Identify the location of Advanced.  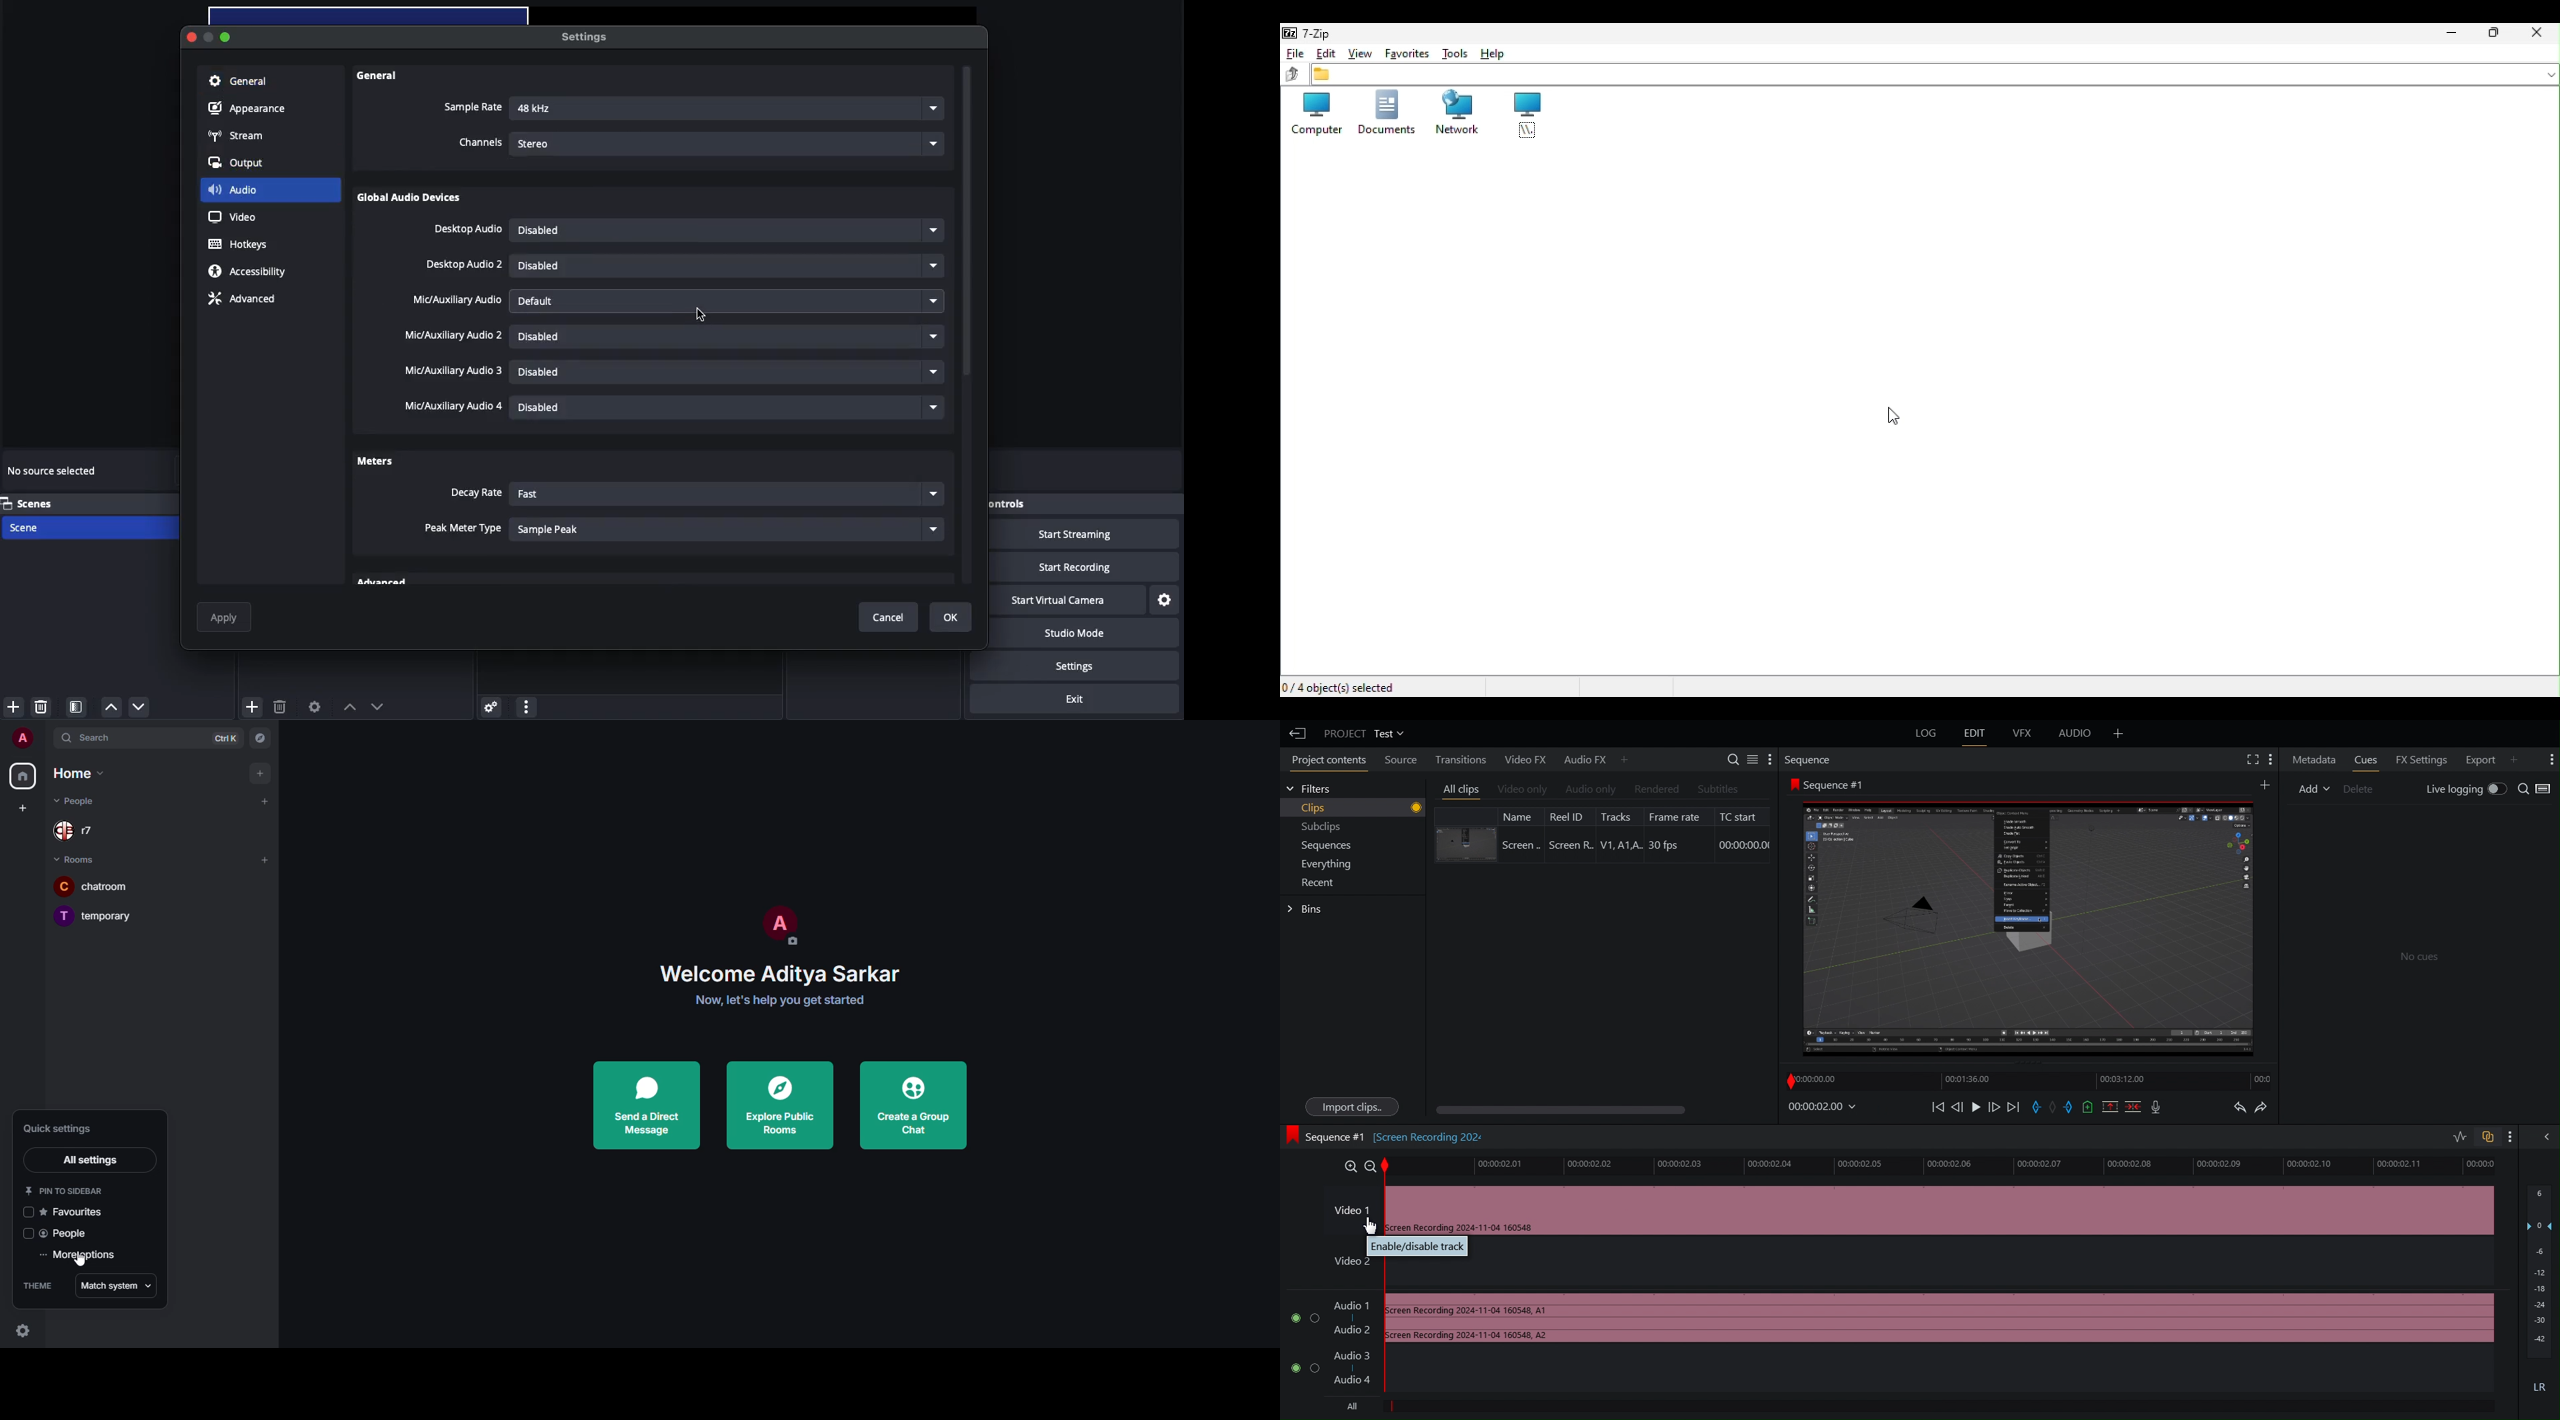
(241, 301).